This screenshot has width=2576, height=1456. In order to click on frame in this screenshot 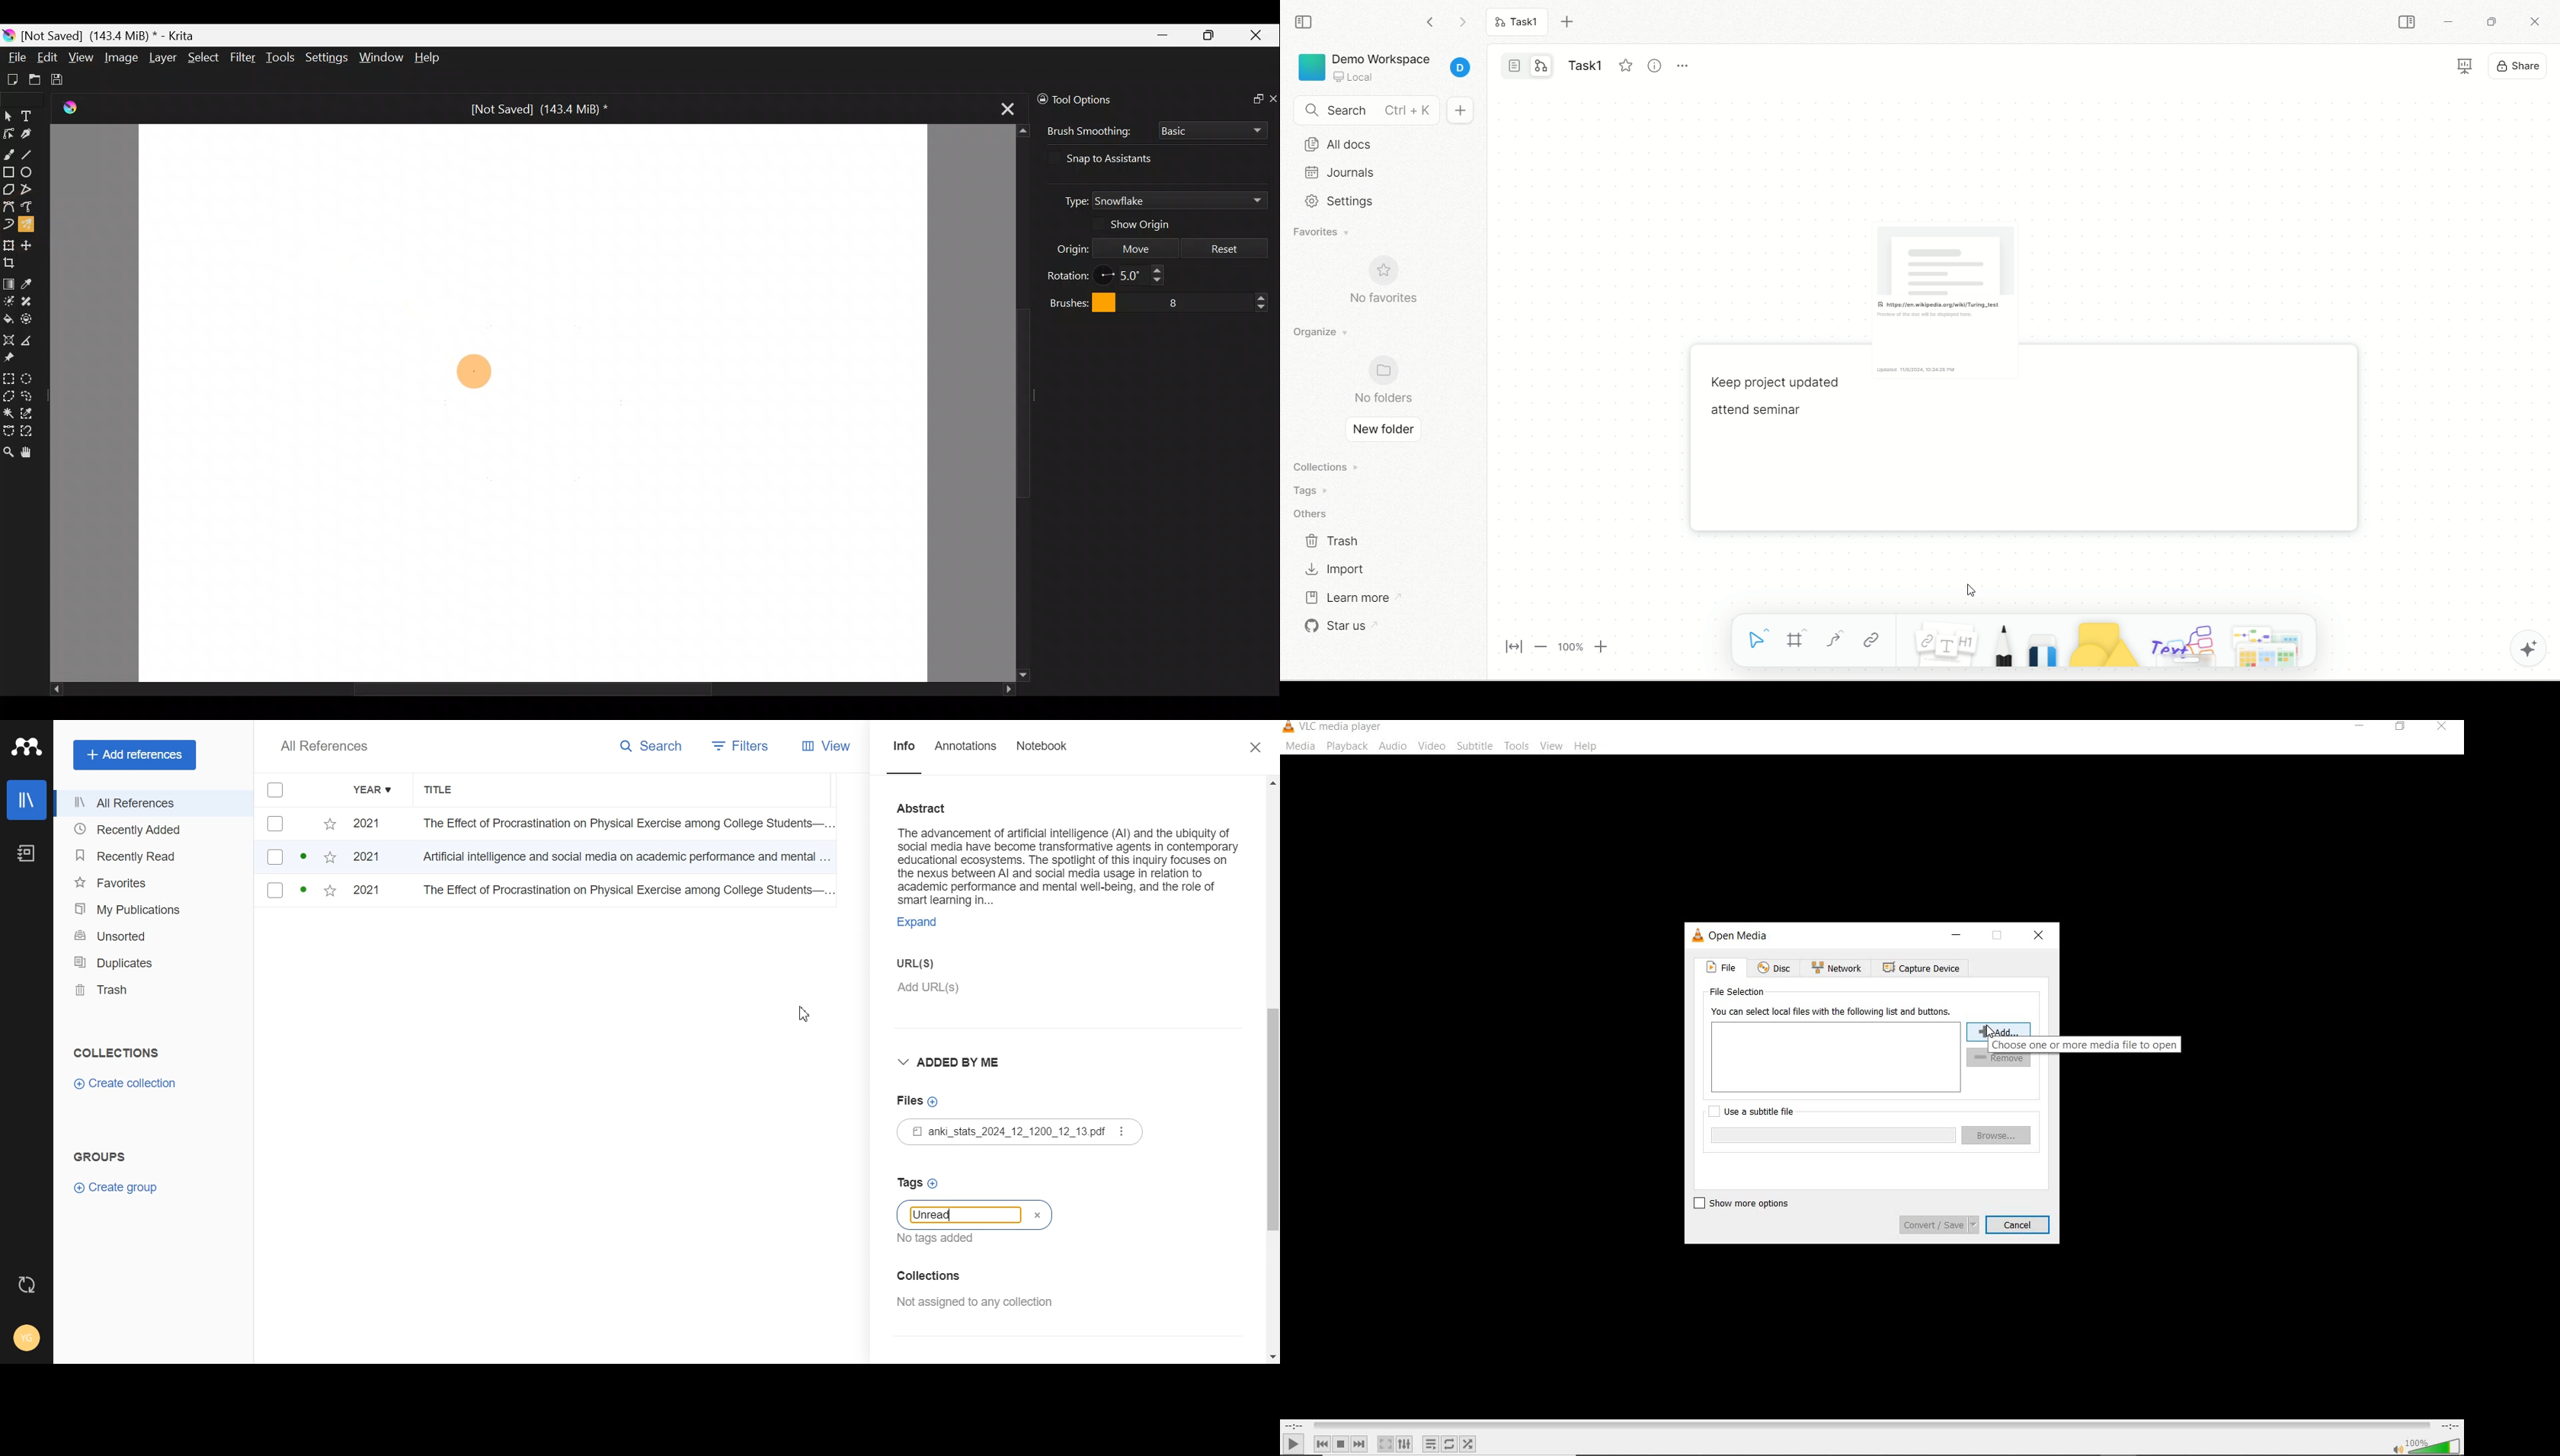, I will do `click(1797, 639)`.